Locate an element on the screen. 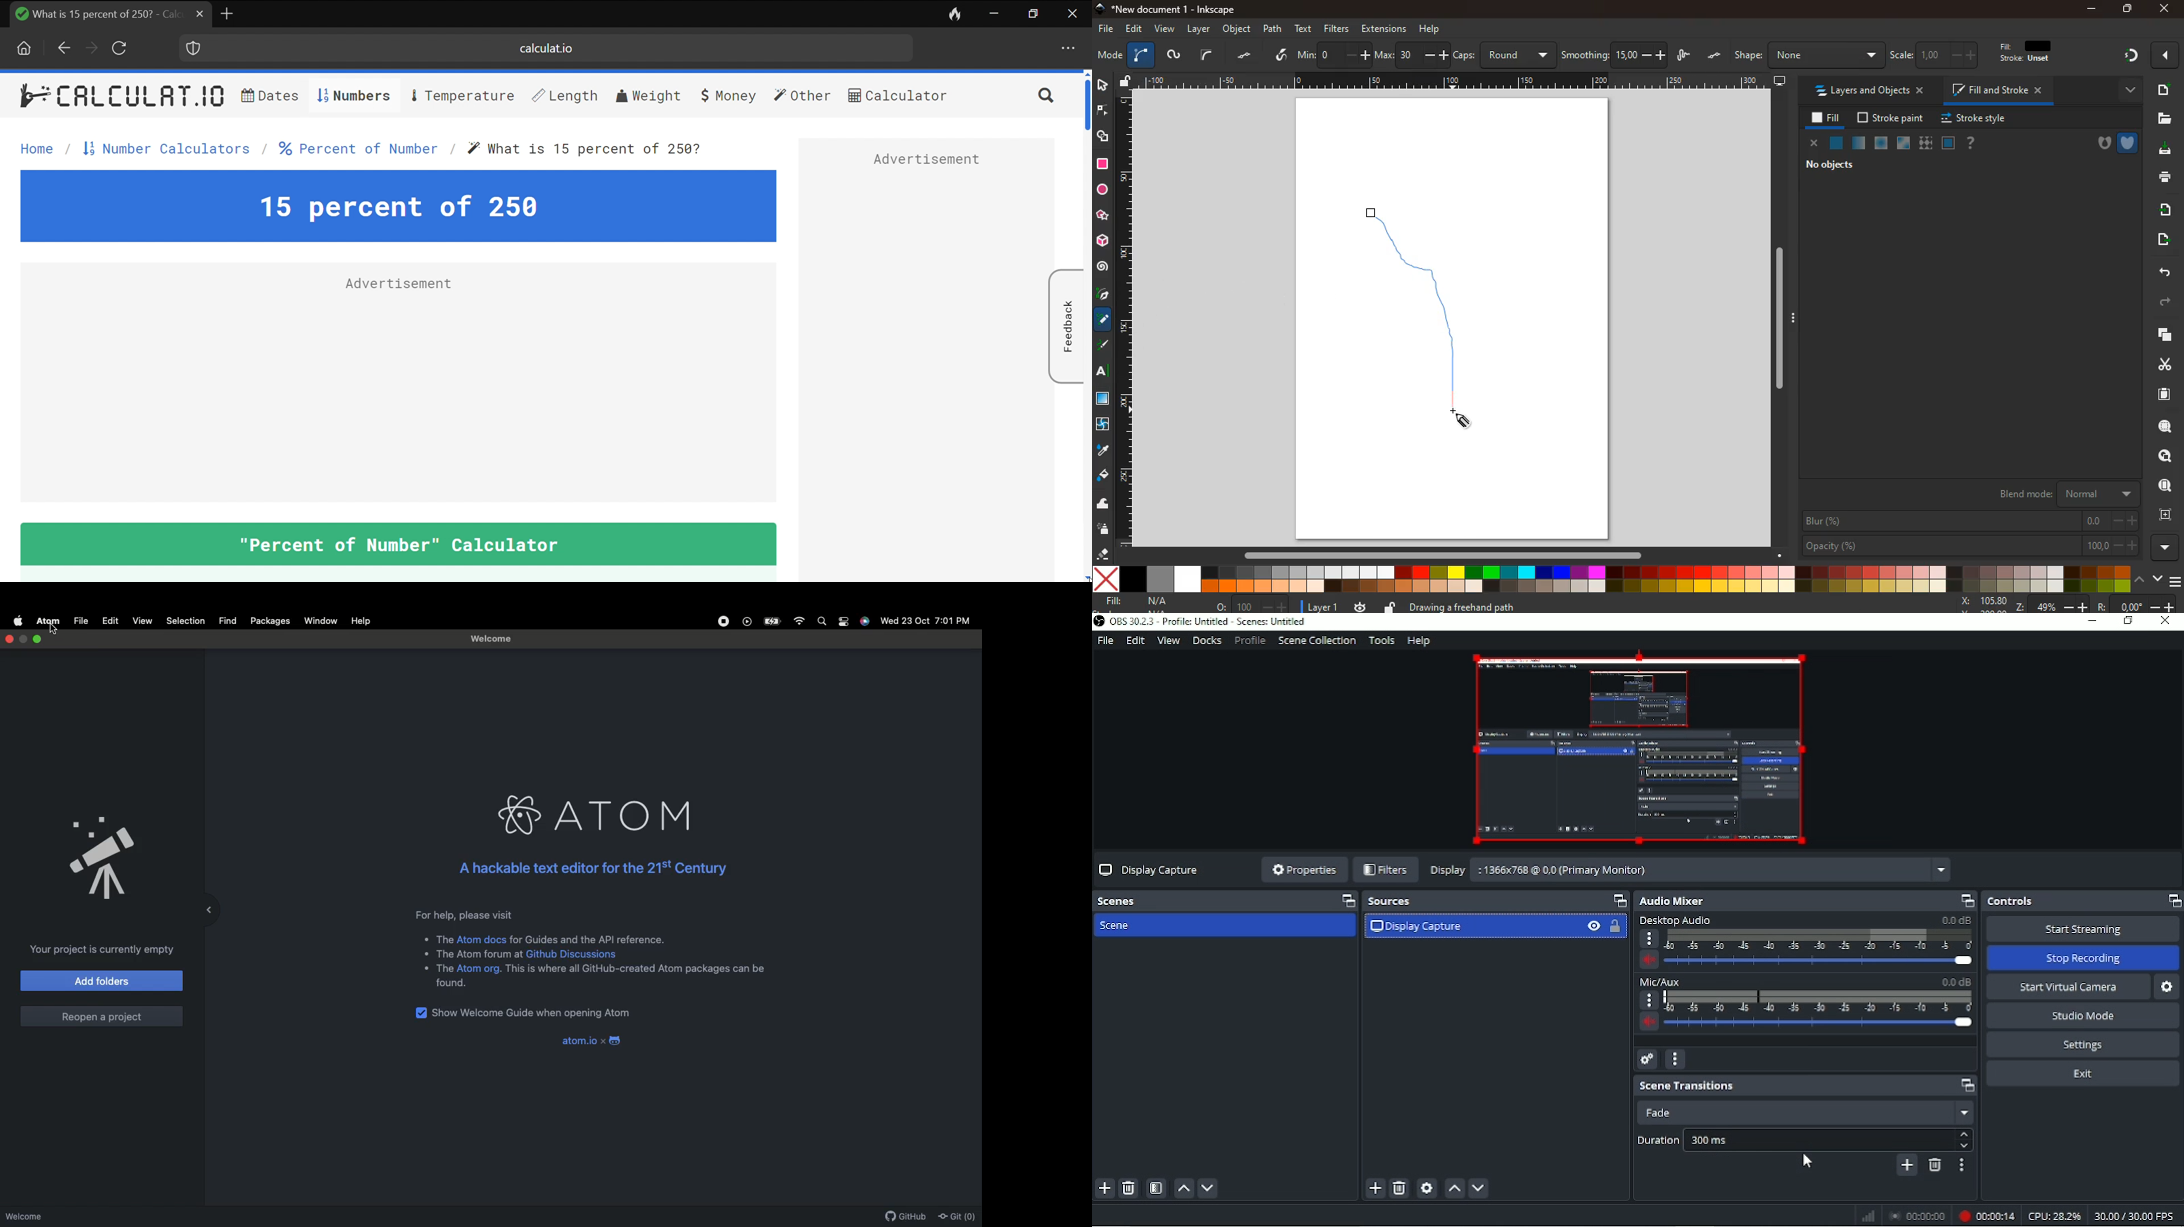 This screenshot has width=2184, height=1232. fill is located at coordinates (1823, 118).